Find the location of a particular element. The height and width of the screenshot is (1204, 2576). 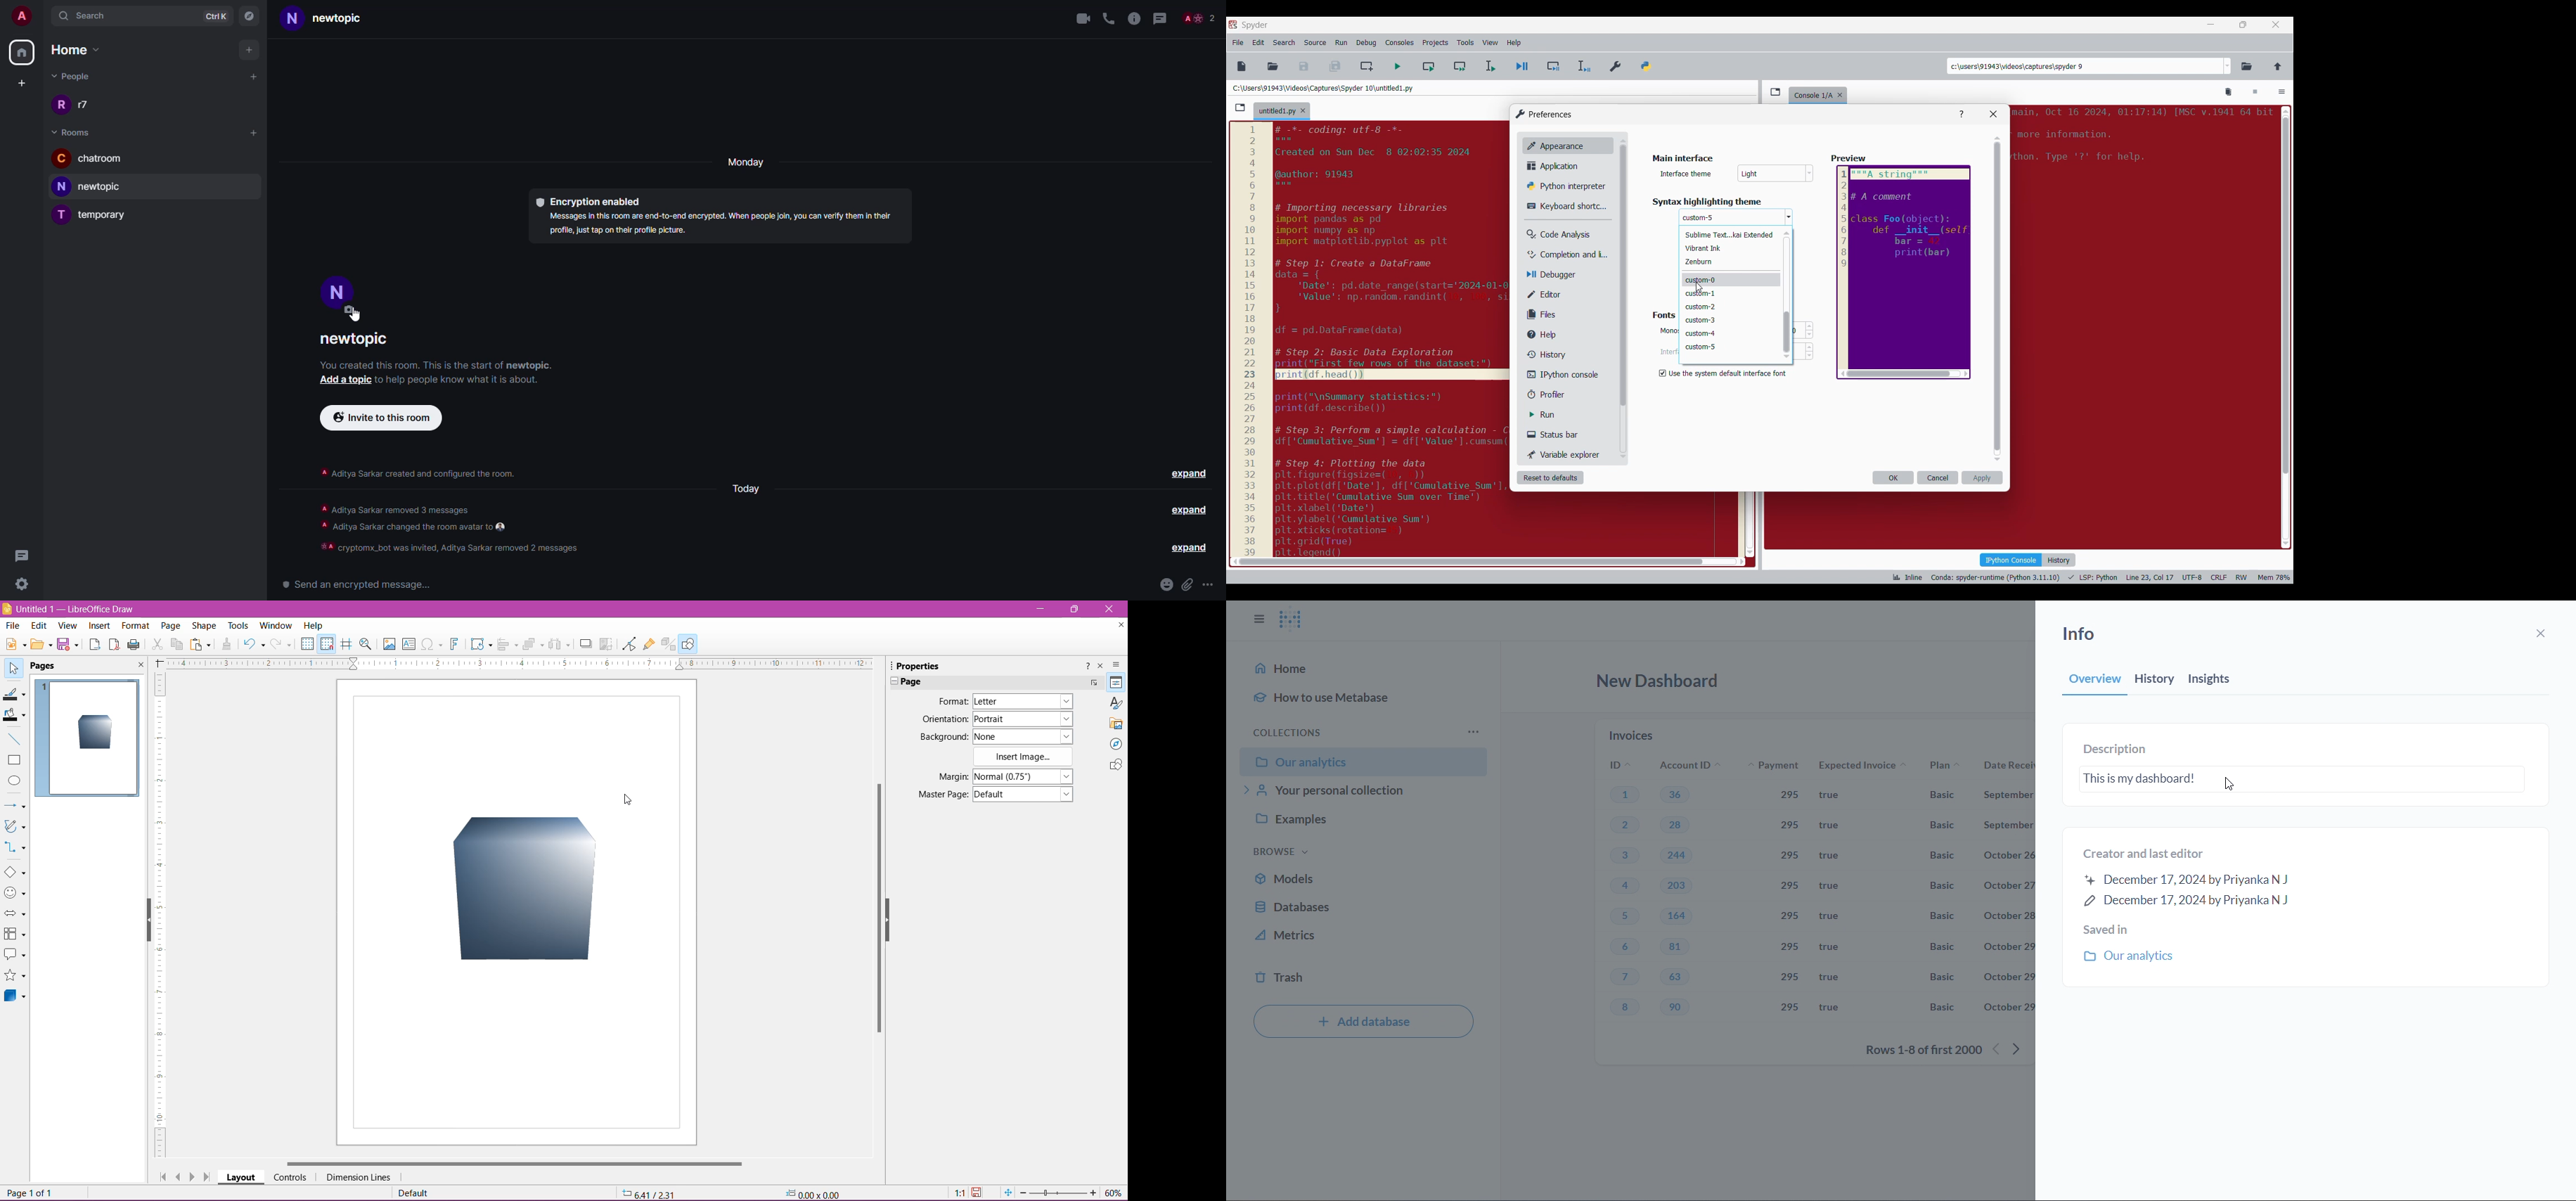

ID's is located at coordinates (1614, 765).